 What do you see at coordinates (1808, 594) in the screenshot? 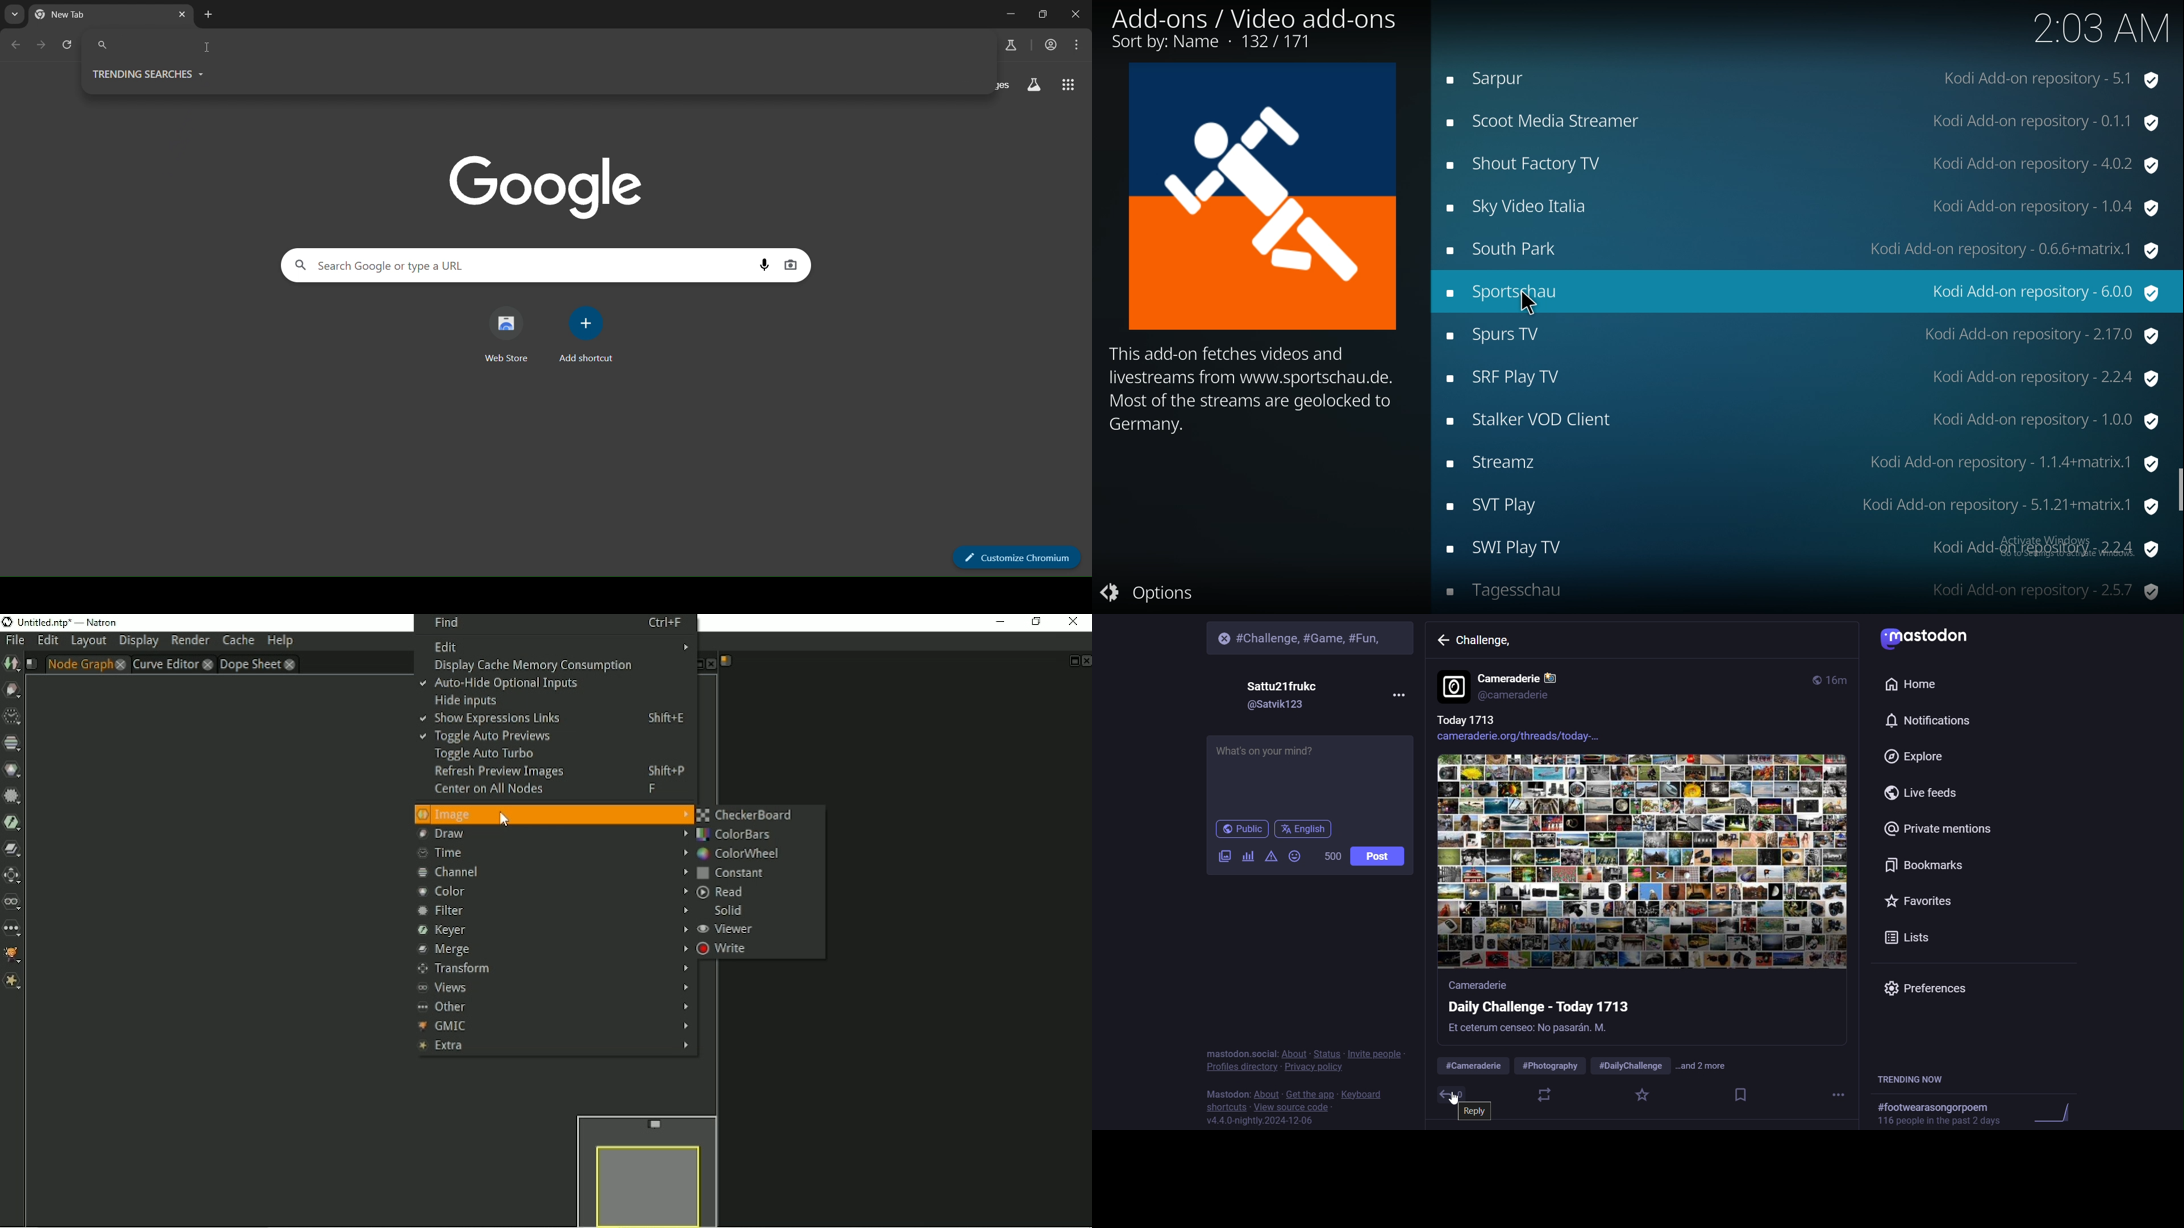
I see `tagesschau` at bounding box center [1808, 594].